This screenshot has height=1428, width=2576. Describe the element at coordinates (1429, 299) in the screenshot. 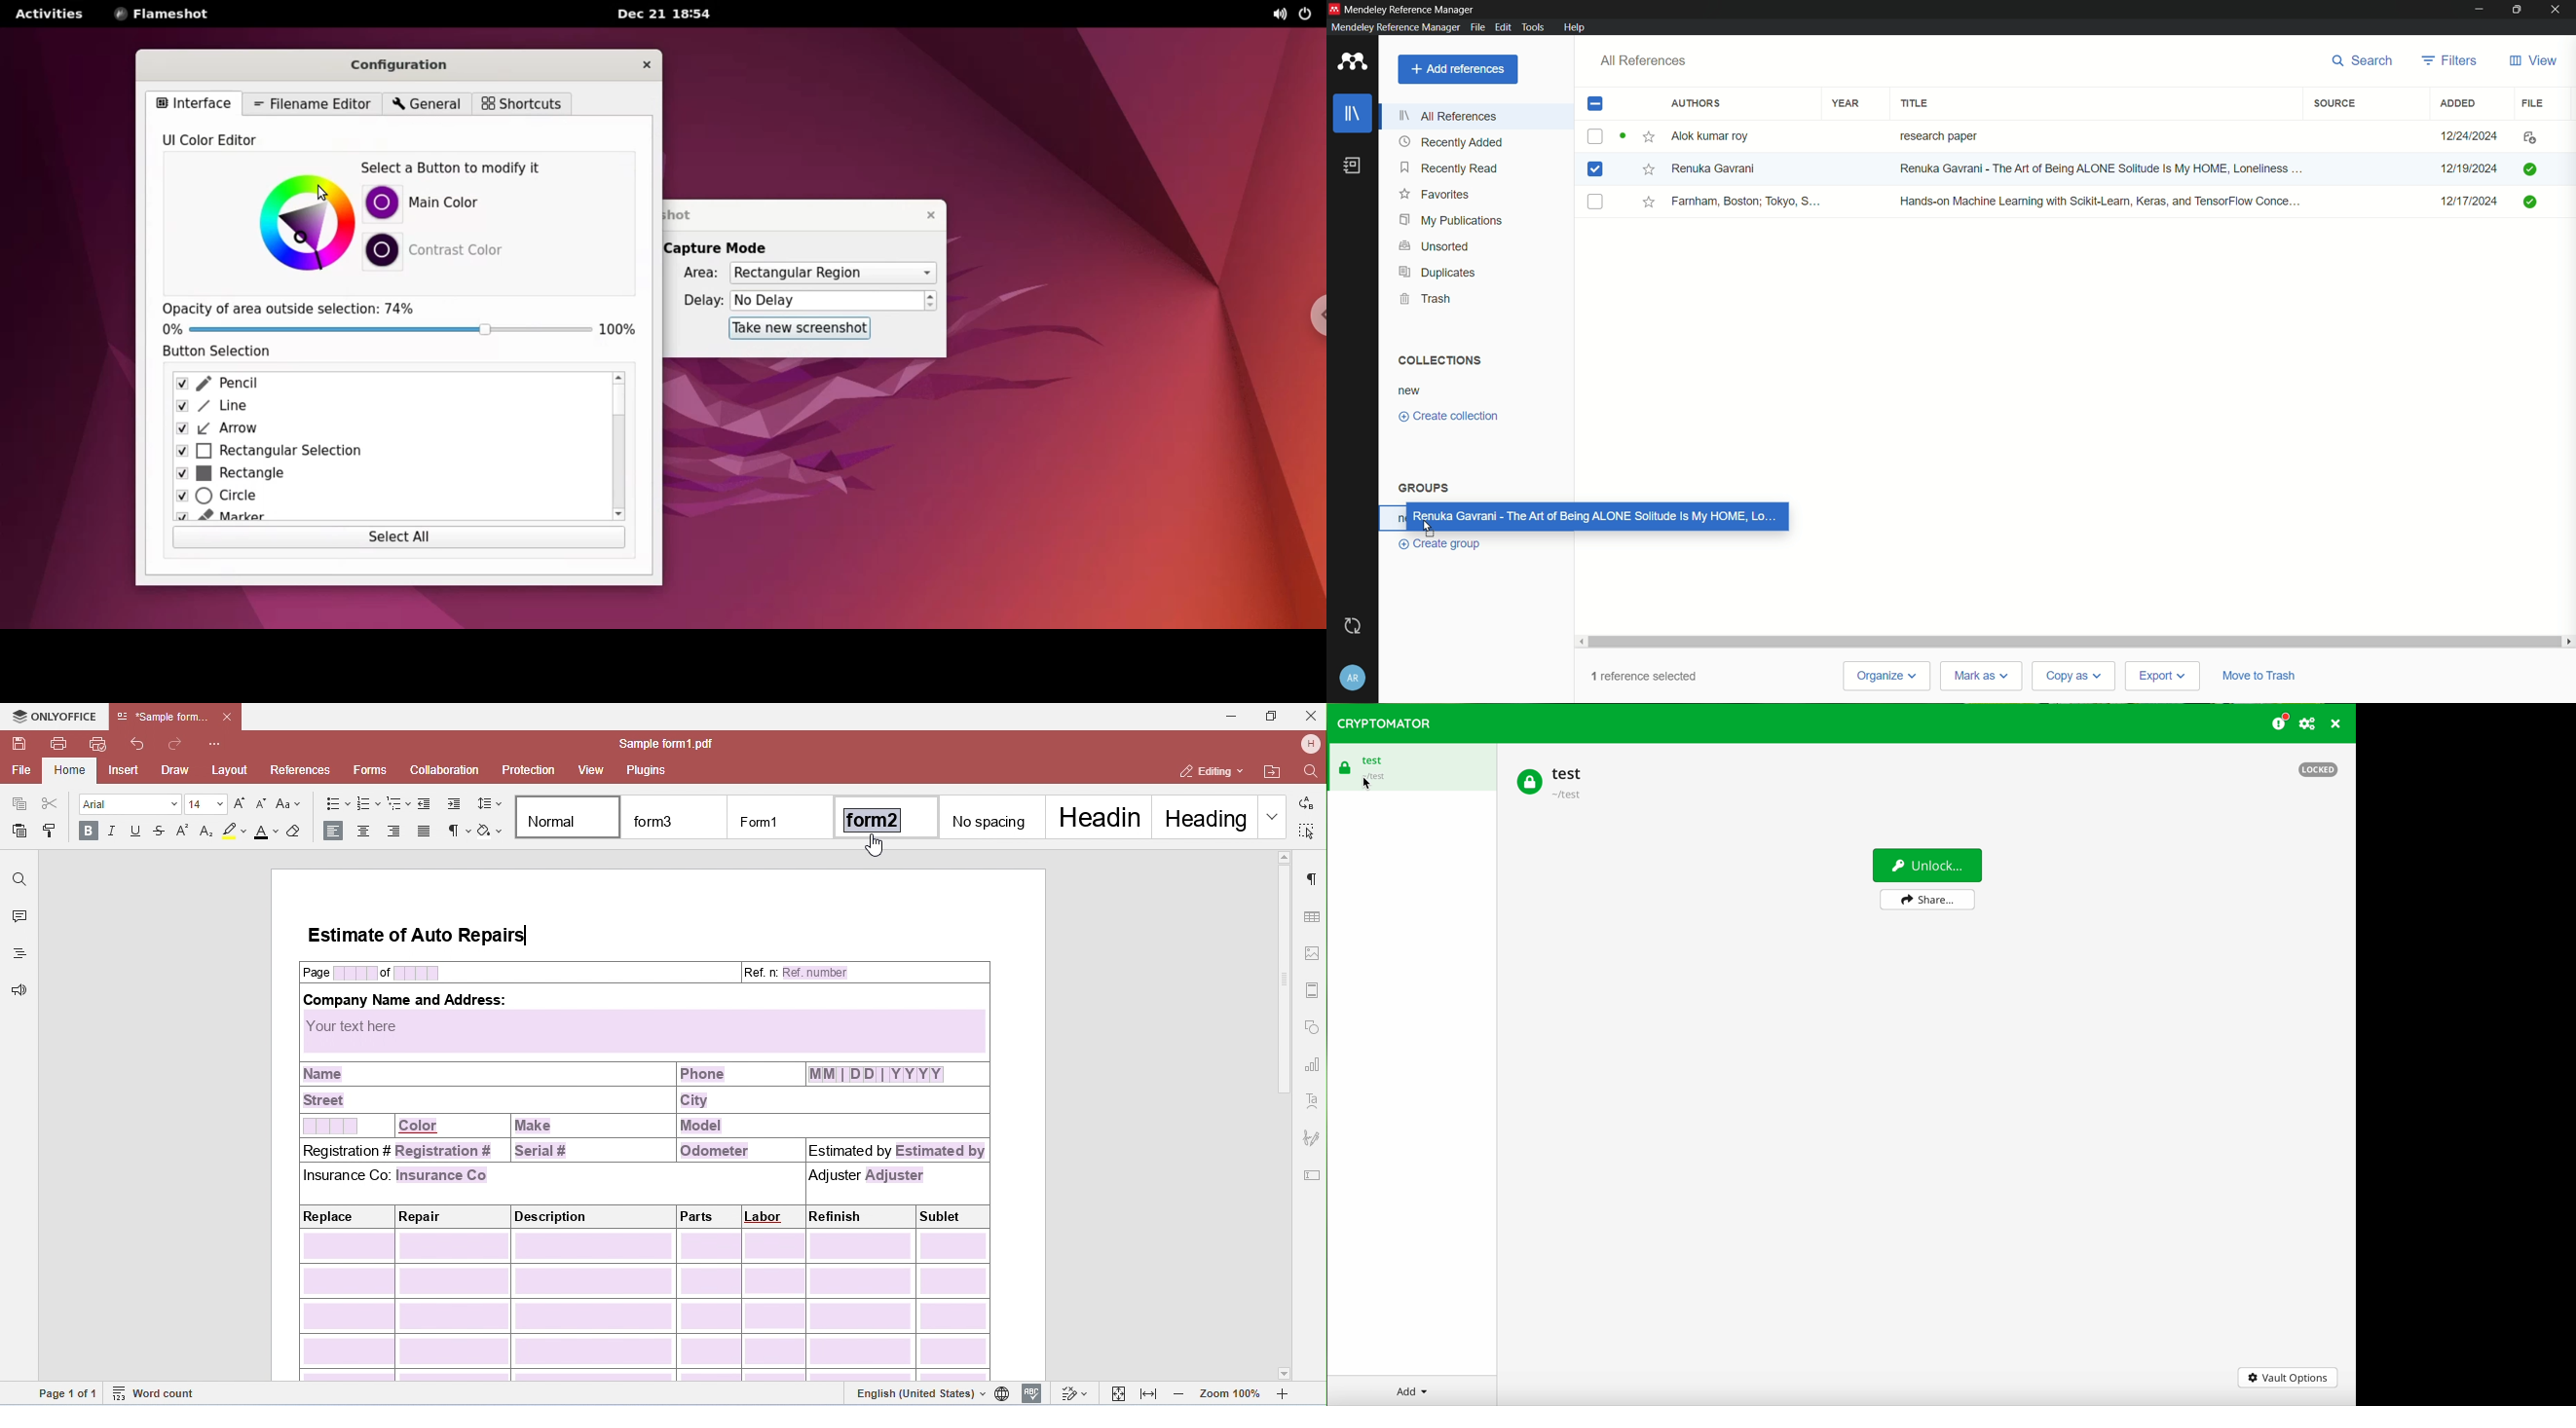

I see `trash` at that location.